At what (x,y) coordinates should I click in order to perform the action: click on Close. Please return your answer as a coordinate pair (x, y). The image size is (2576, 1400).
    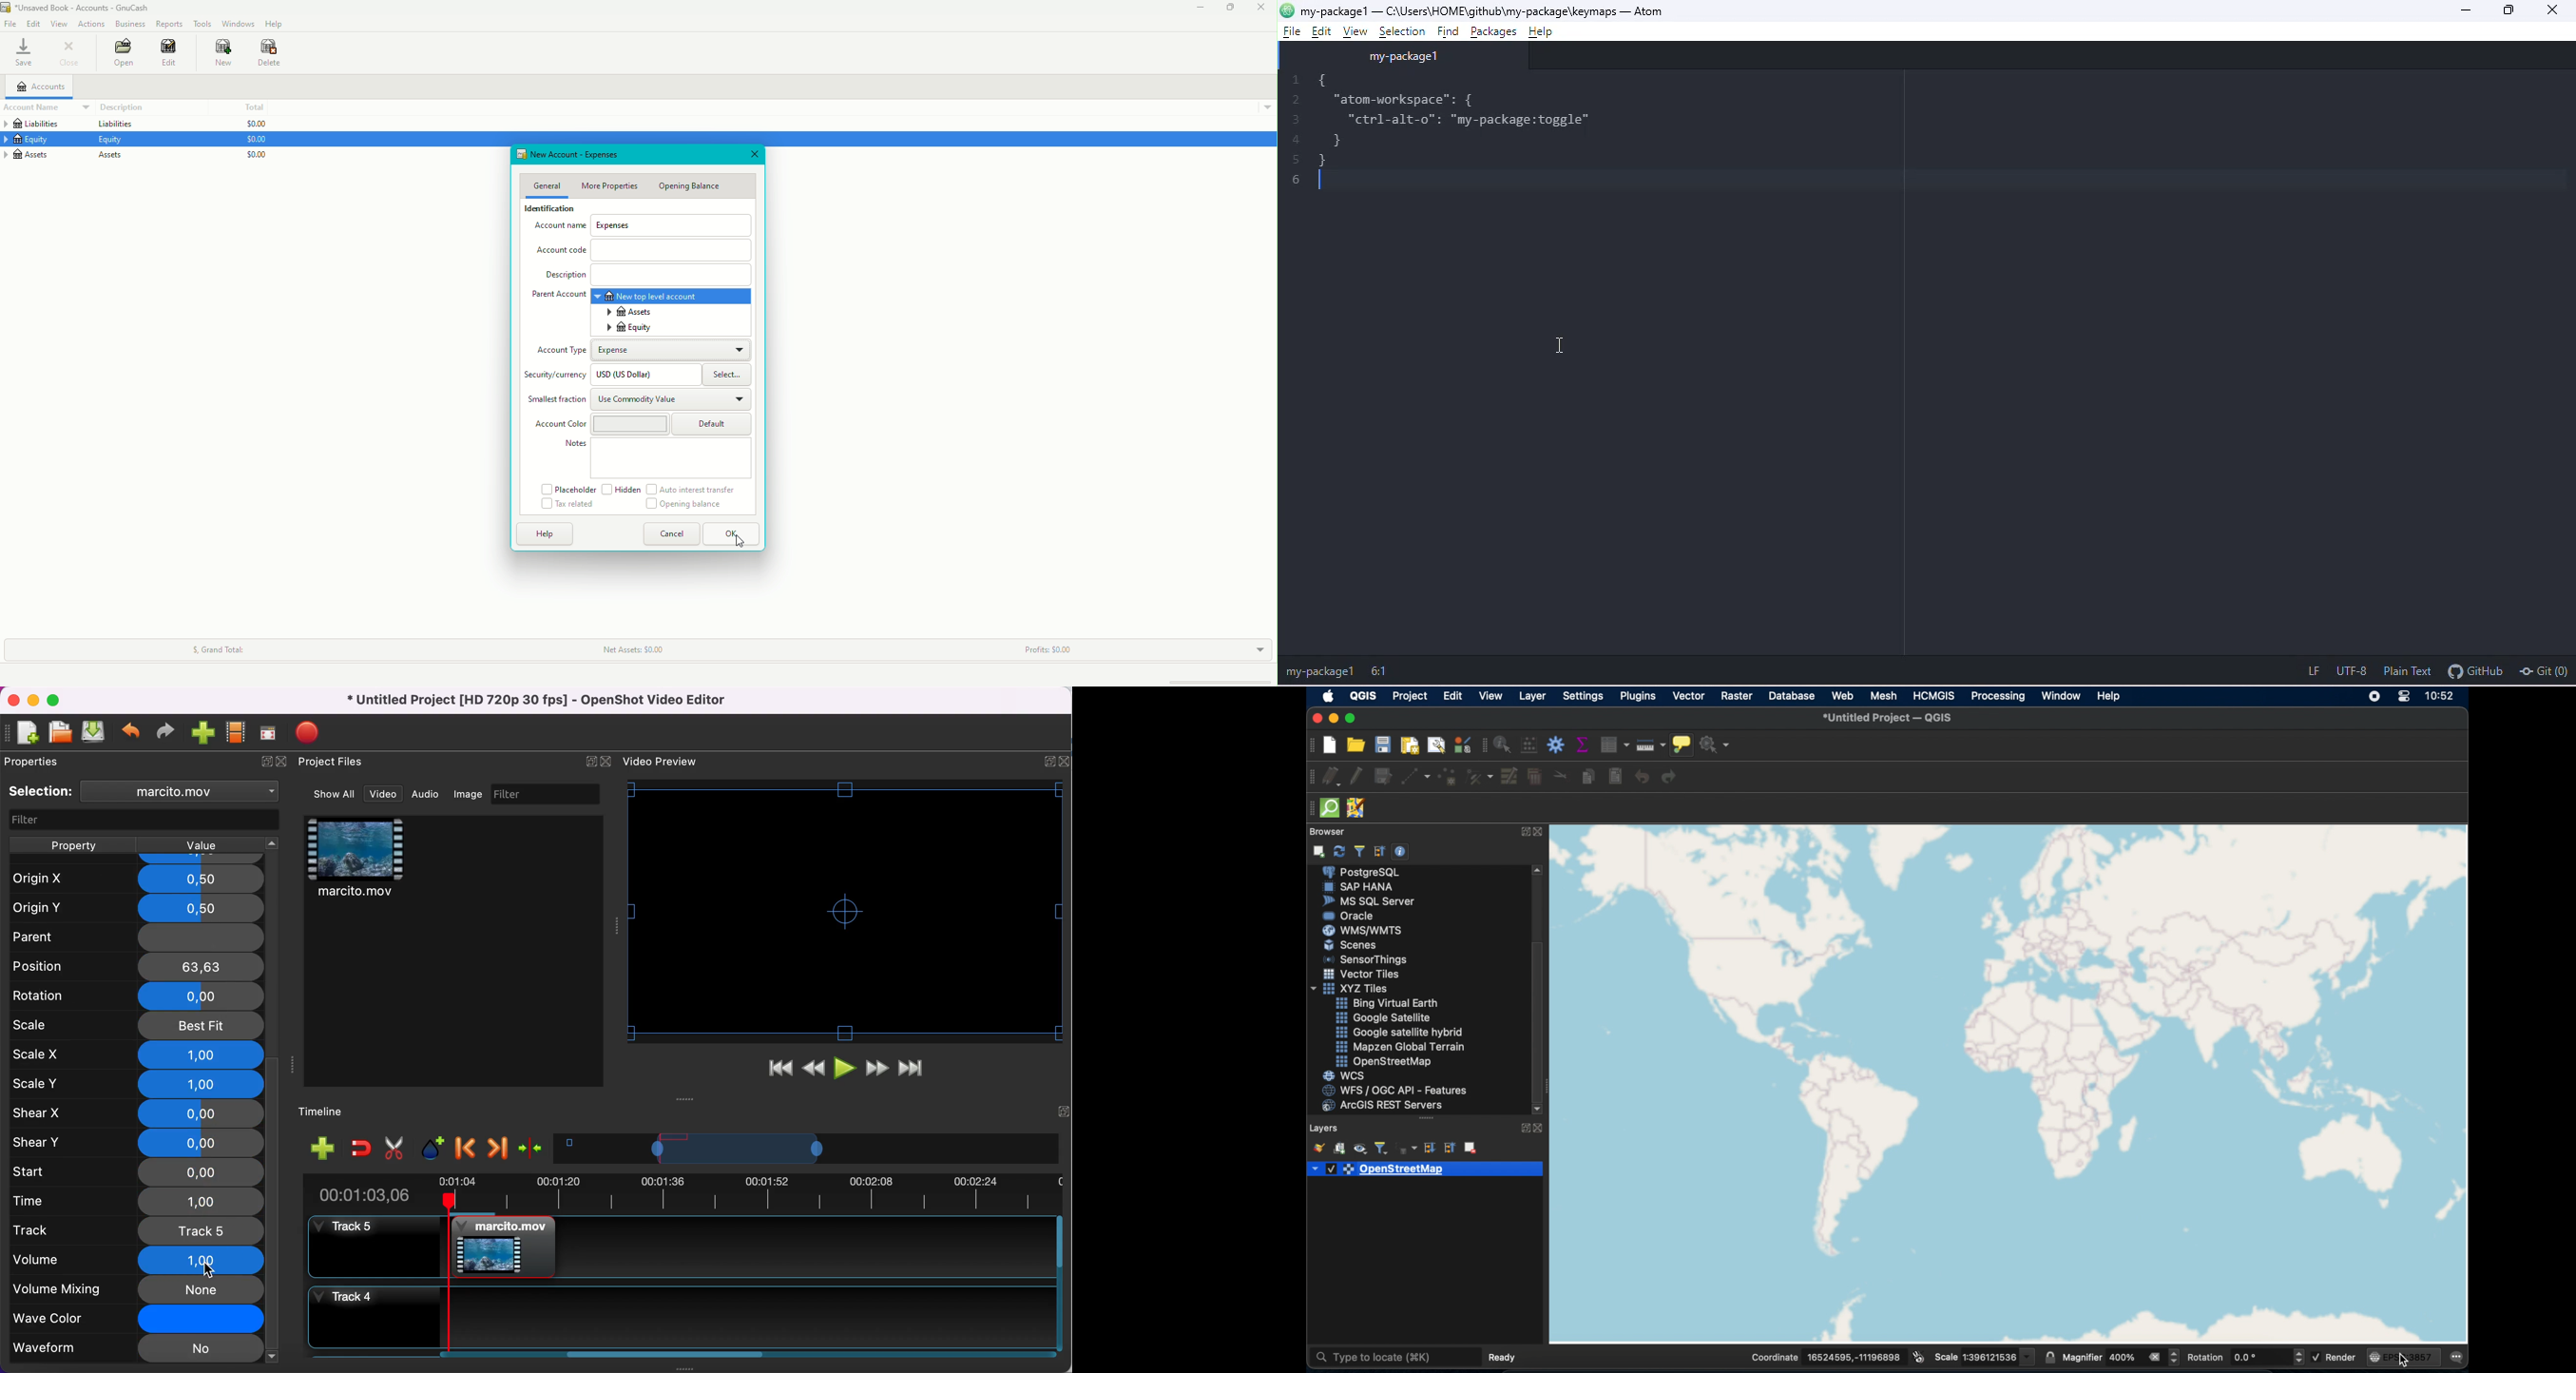
    Looking at the image, I should click on (71, 54).